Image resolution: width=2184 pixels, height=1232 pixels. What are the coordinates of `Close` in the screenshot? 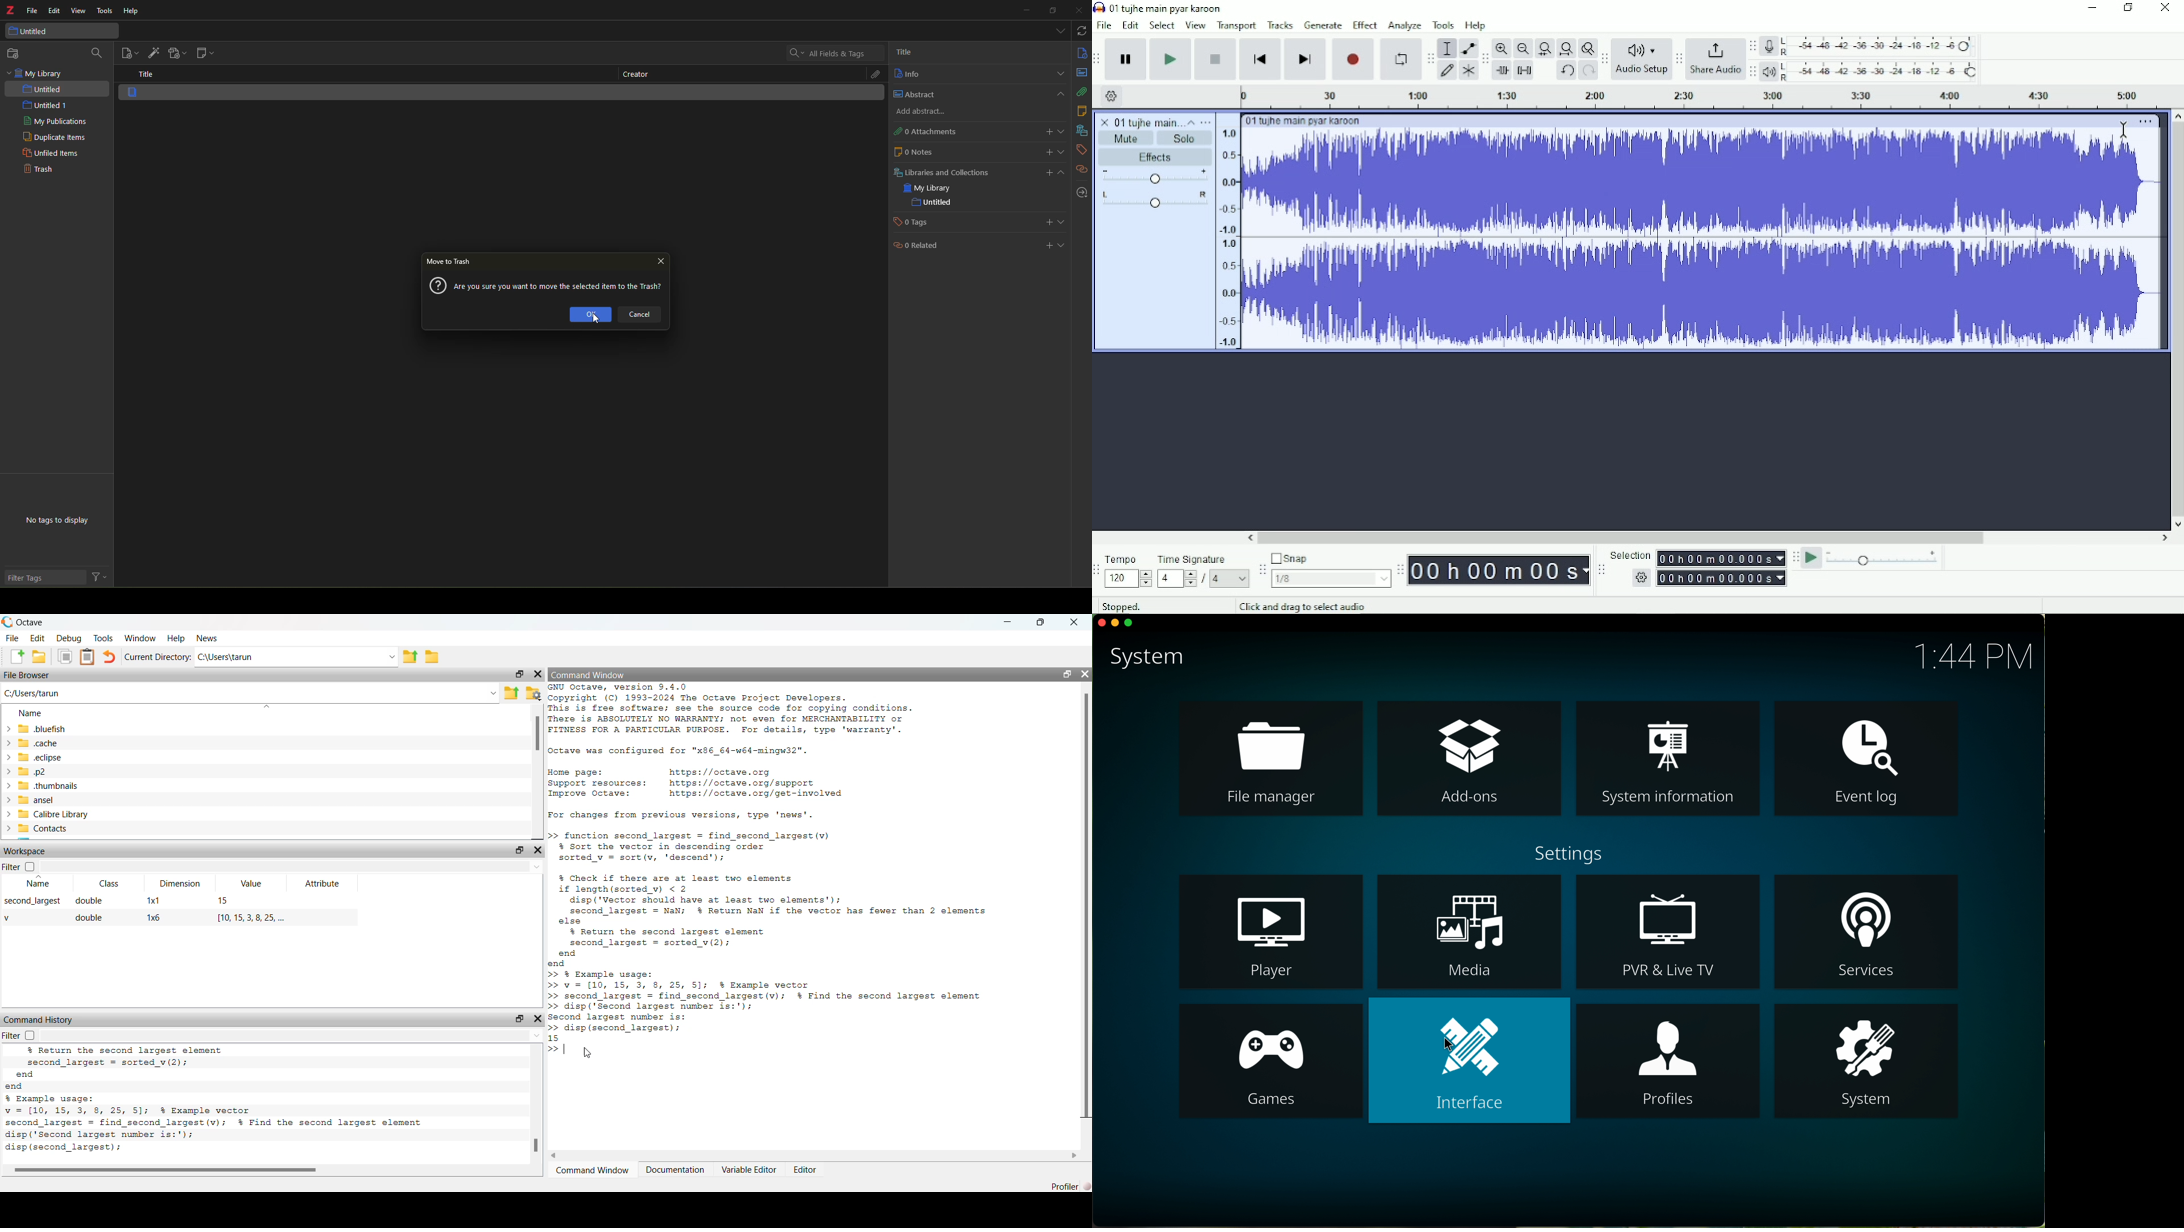 It's located at (2166, 7).